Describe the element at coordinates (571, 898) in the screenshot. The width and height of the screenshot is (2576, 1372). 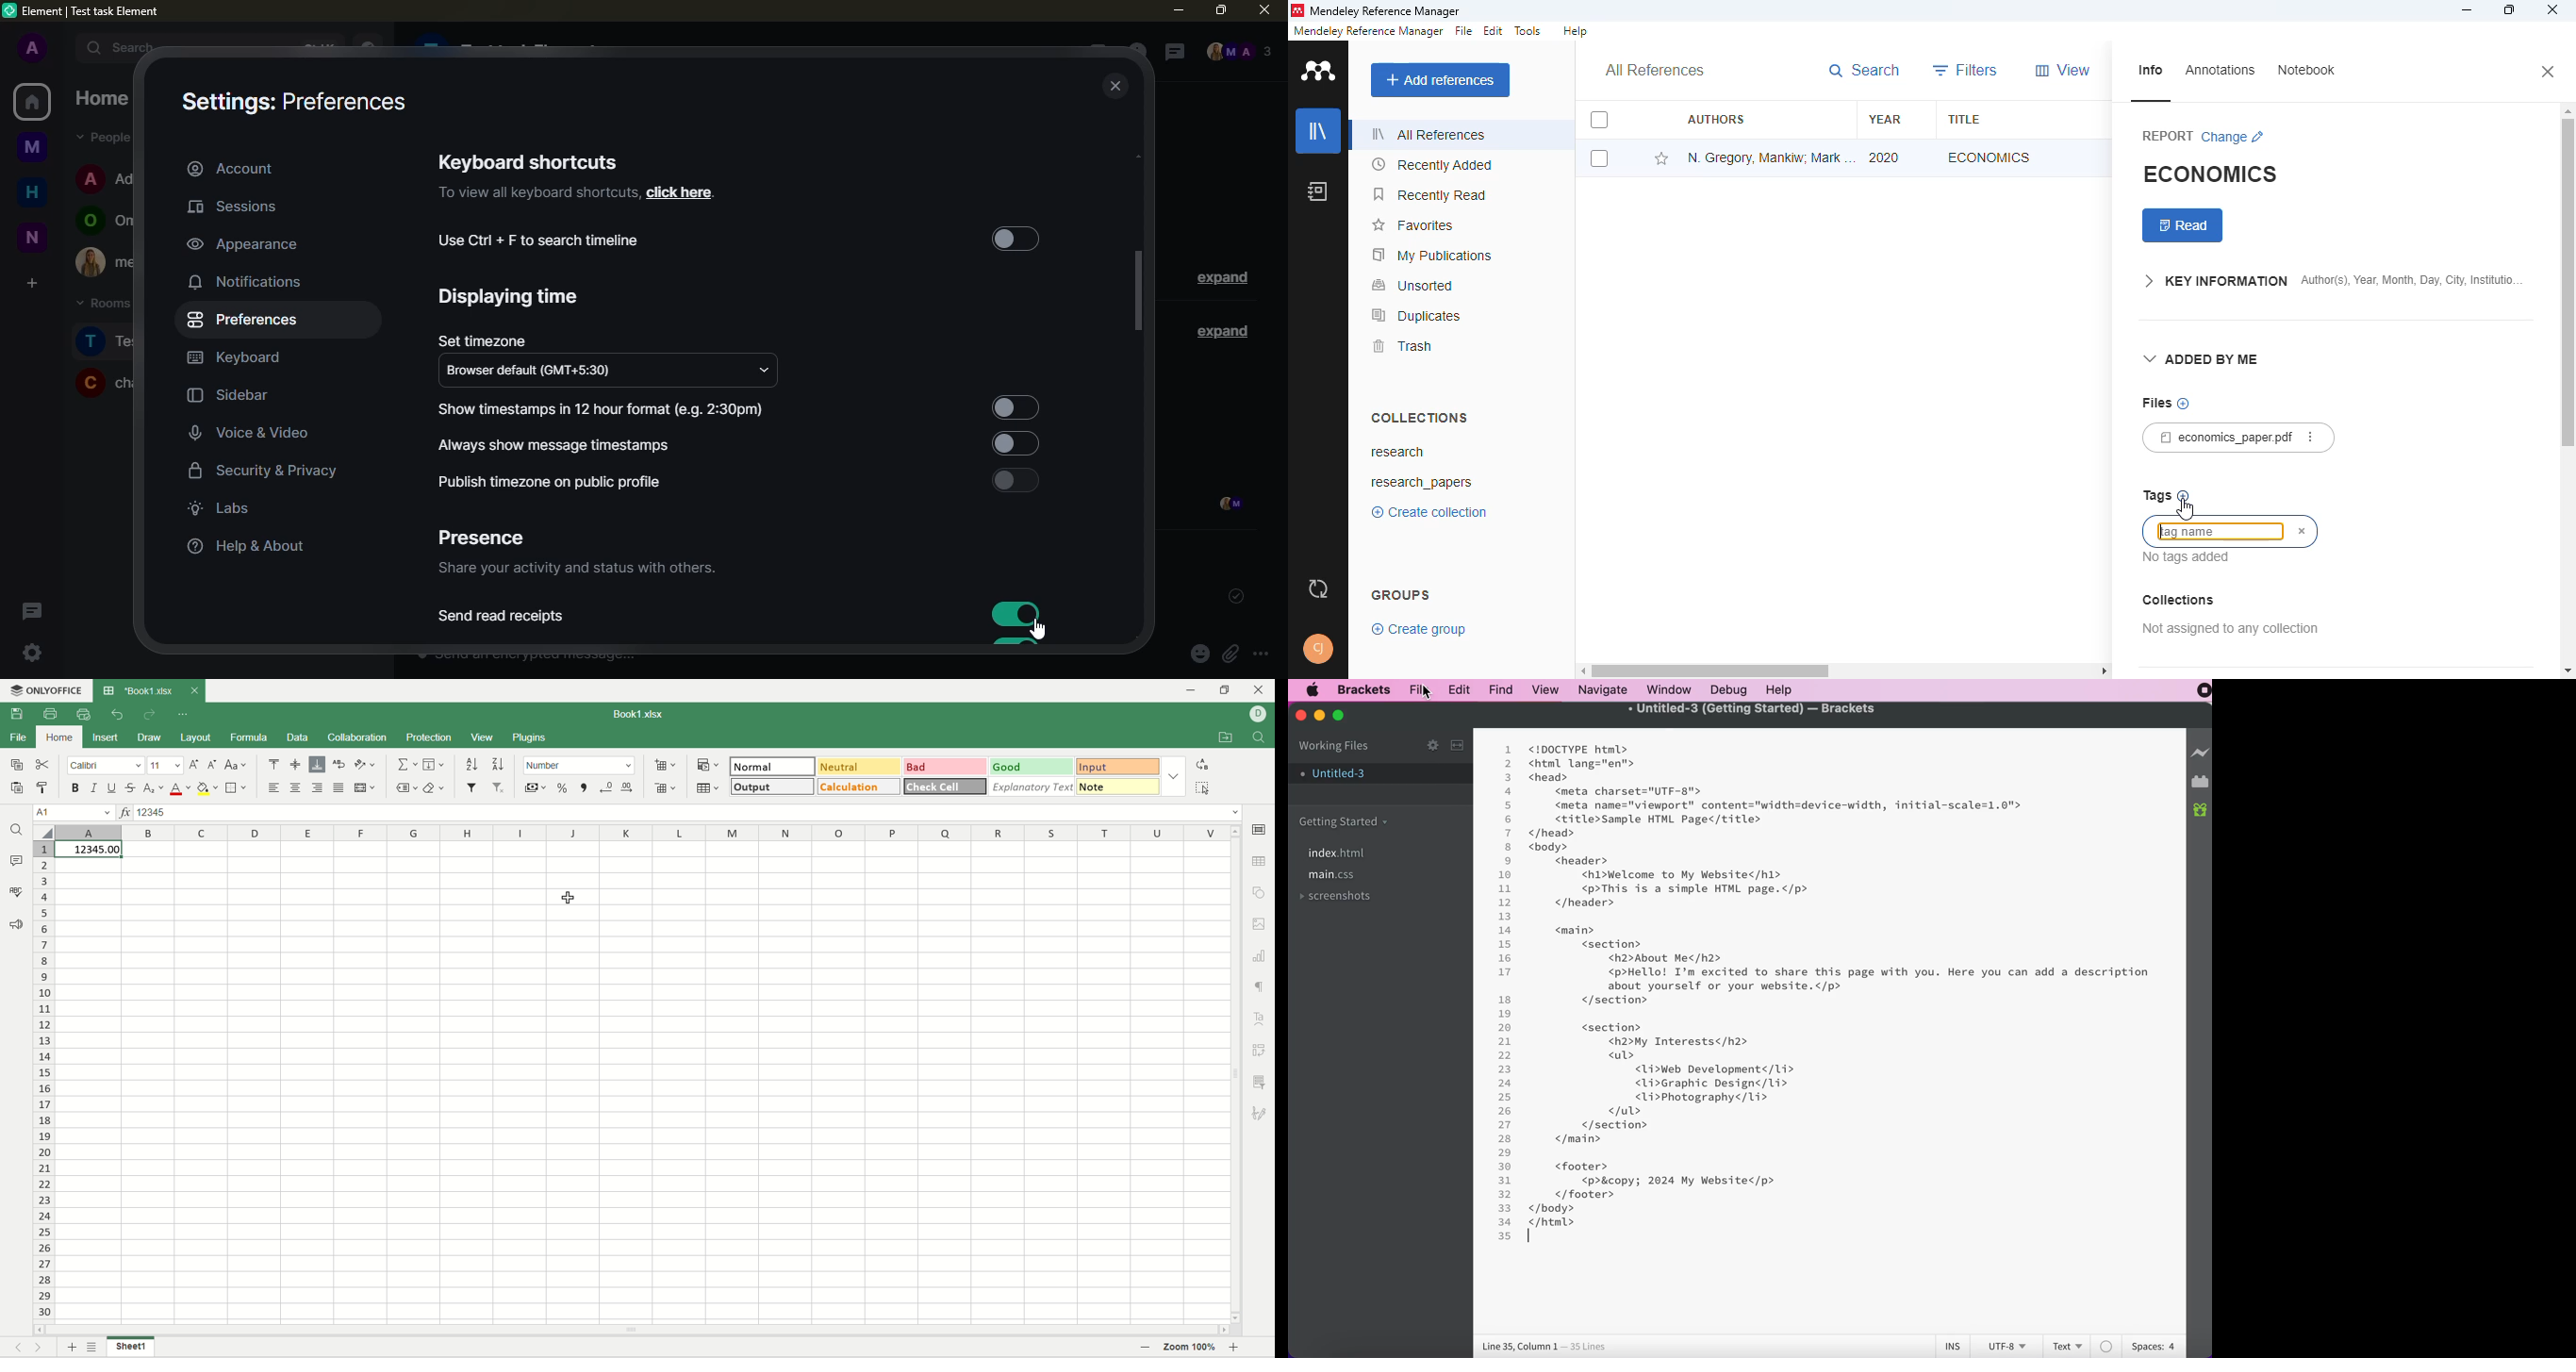
I see `cursor` at that location.